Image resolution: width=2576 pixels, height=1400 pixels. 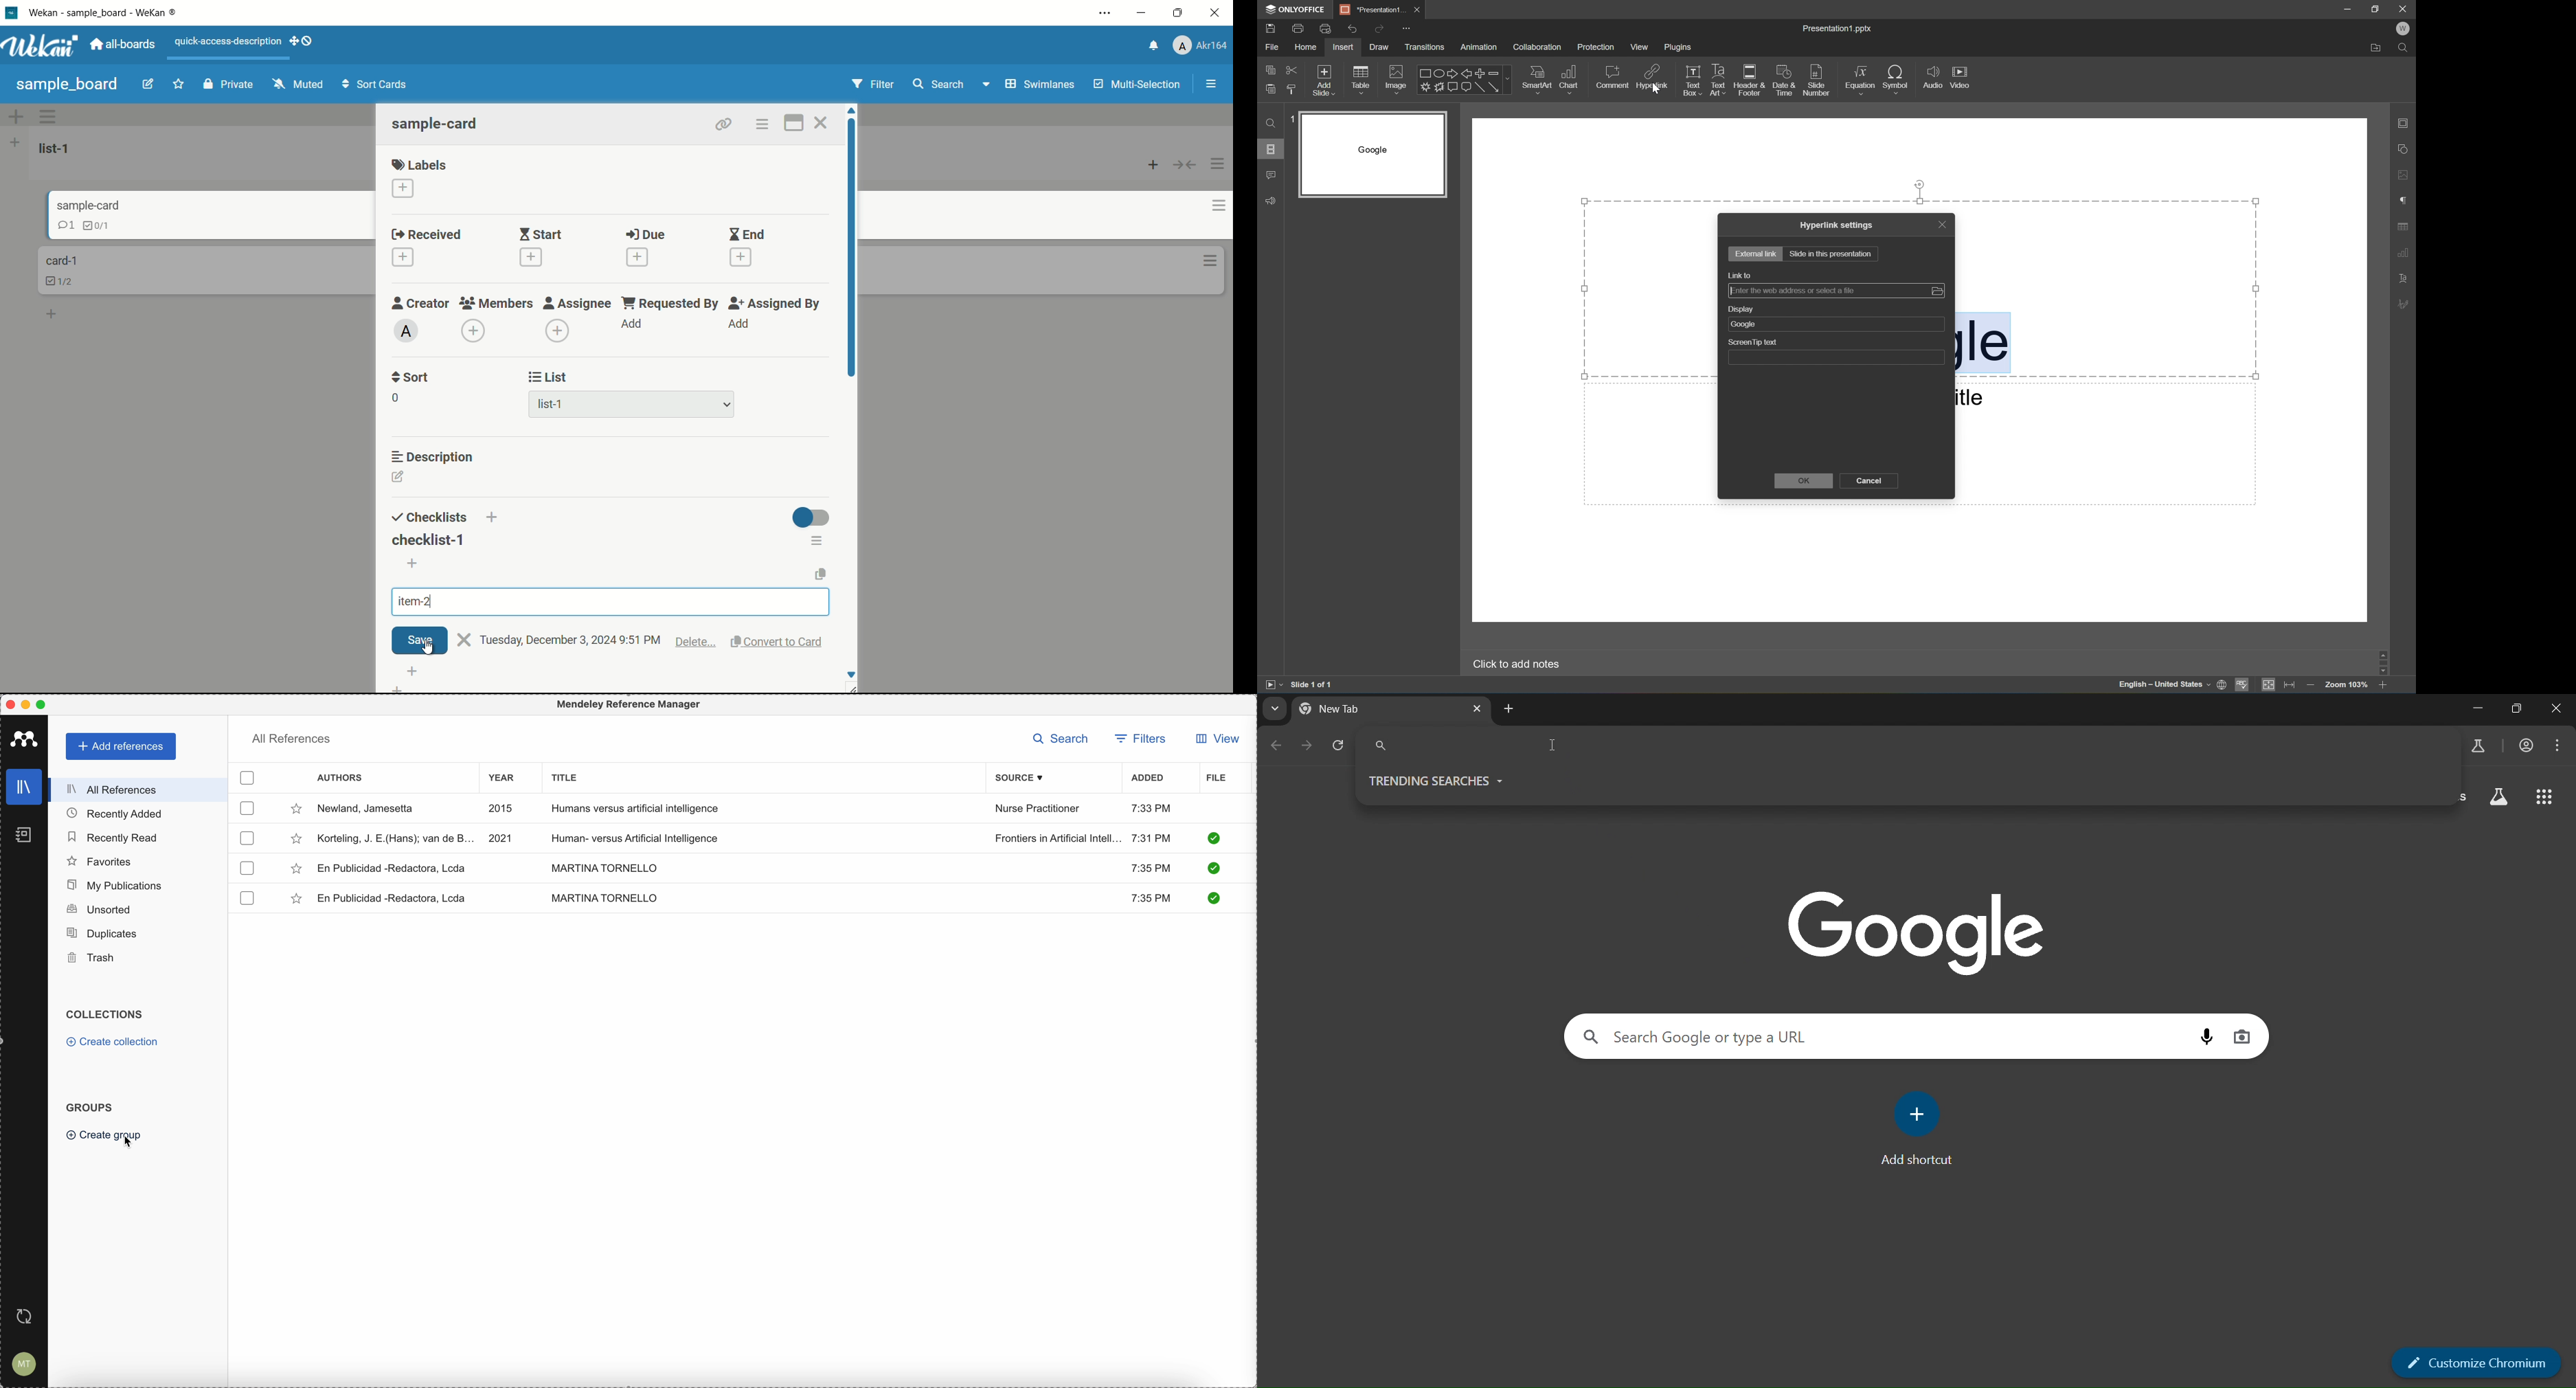 What do you see at coordinates (1511, 710) in the screenshot?
I see `new tab` at bounding box center [1511, 710].